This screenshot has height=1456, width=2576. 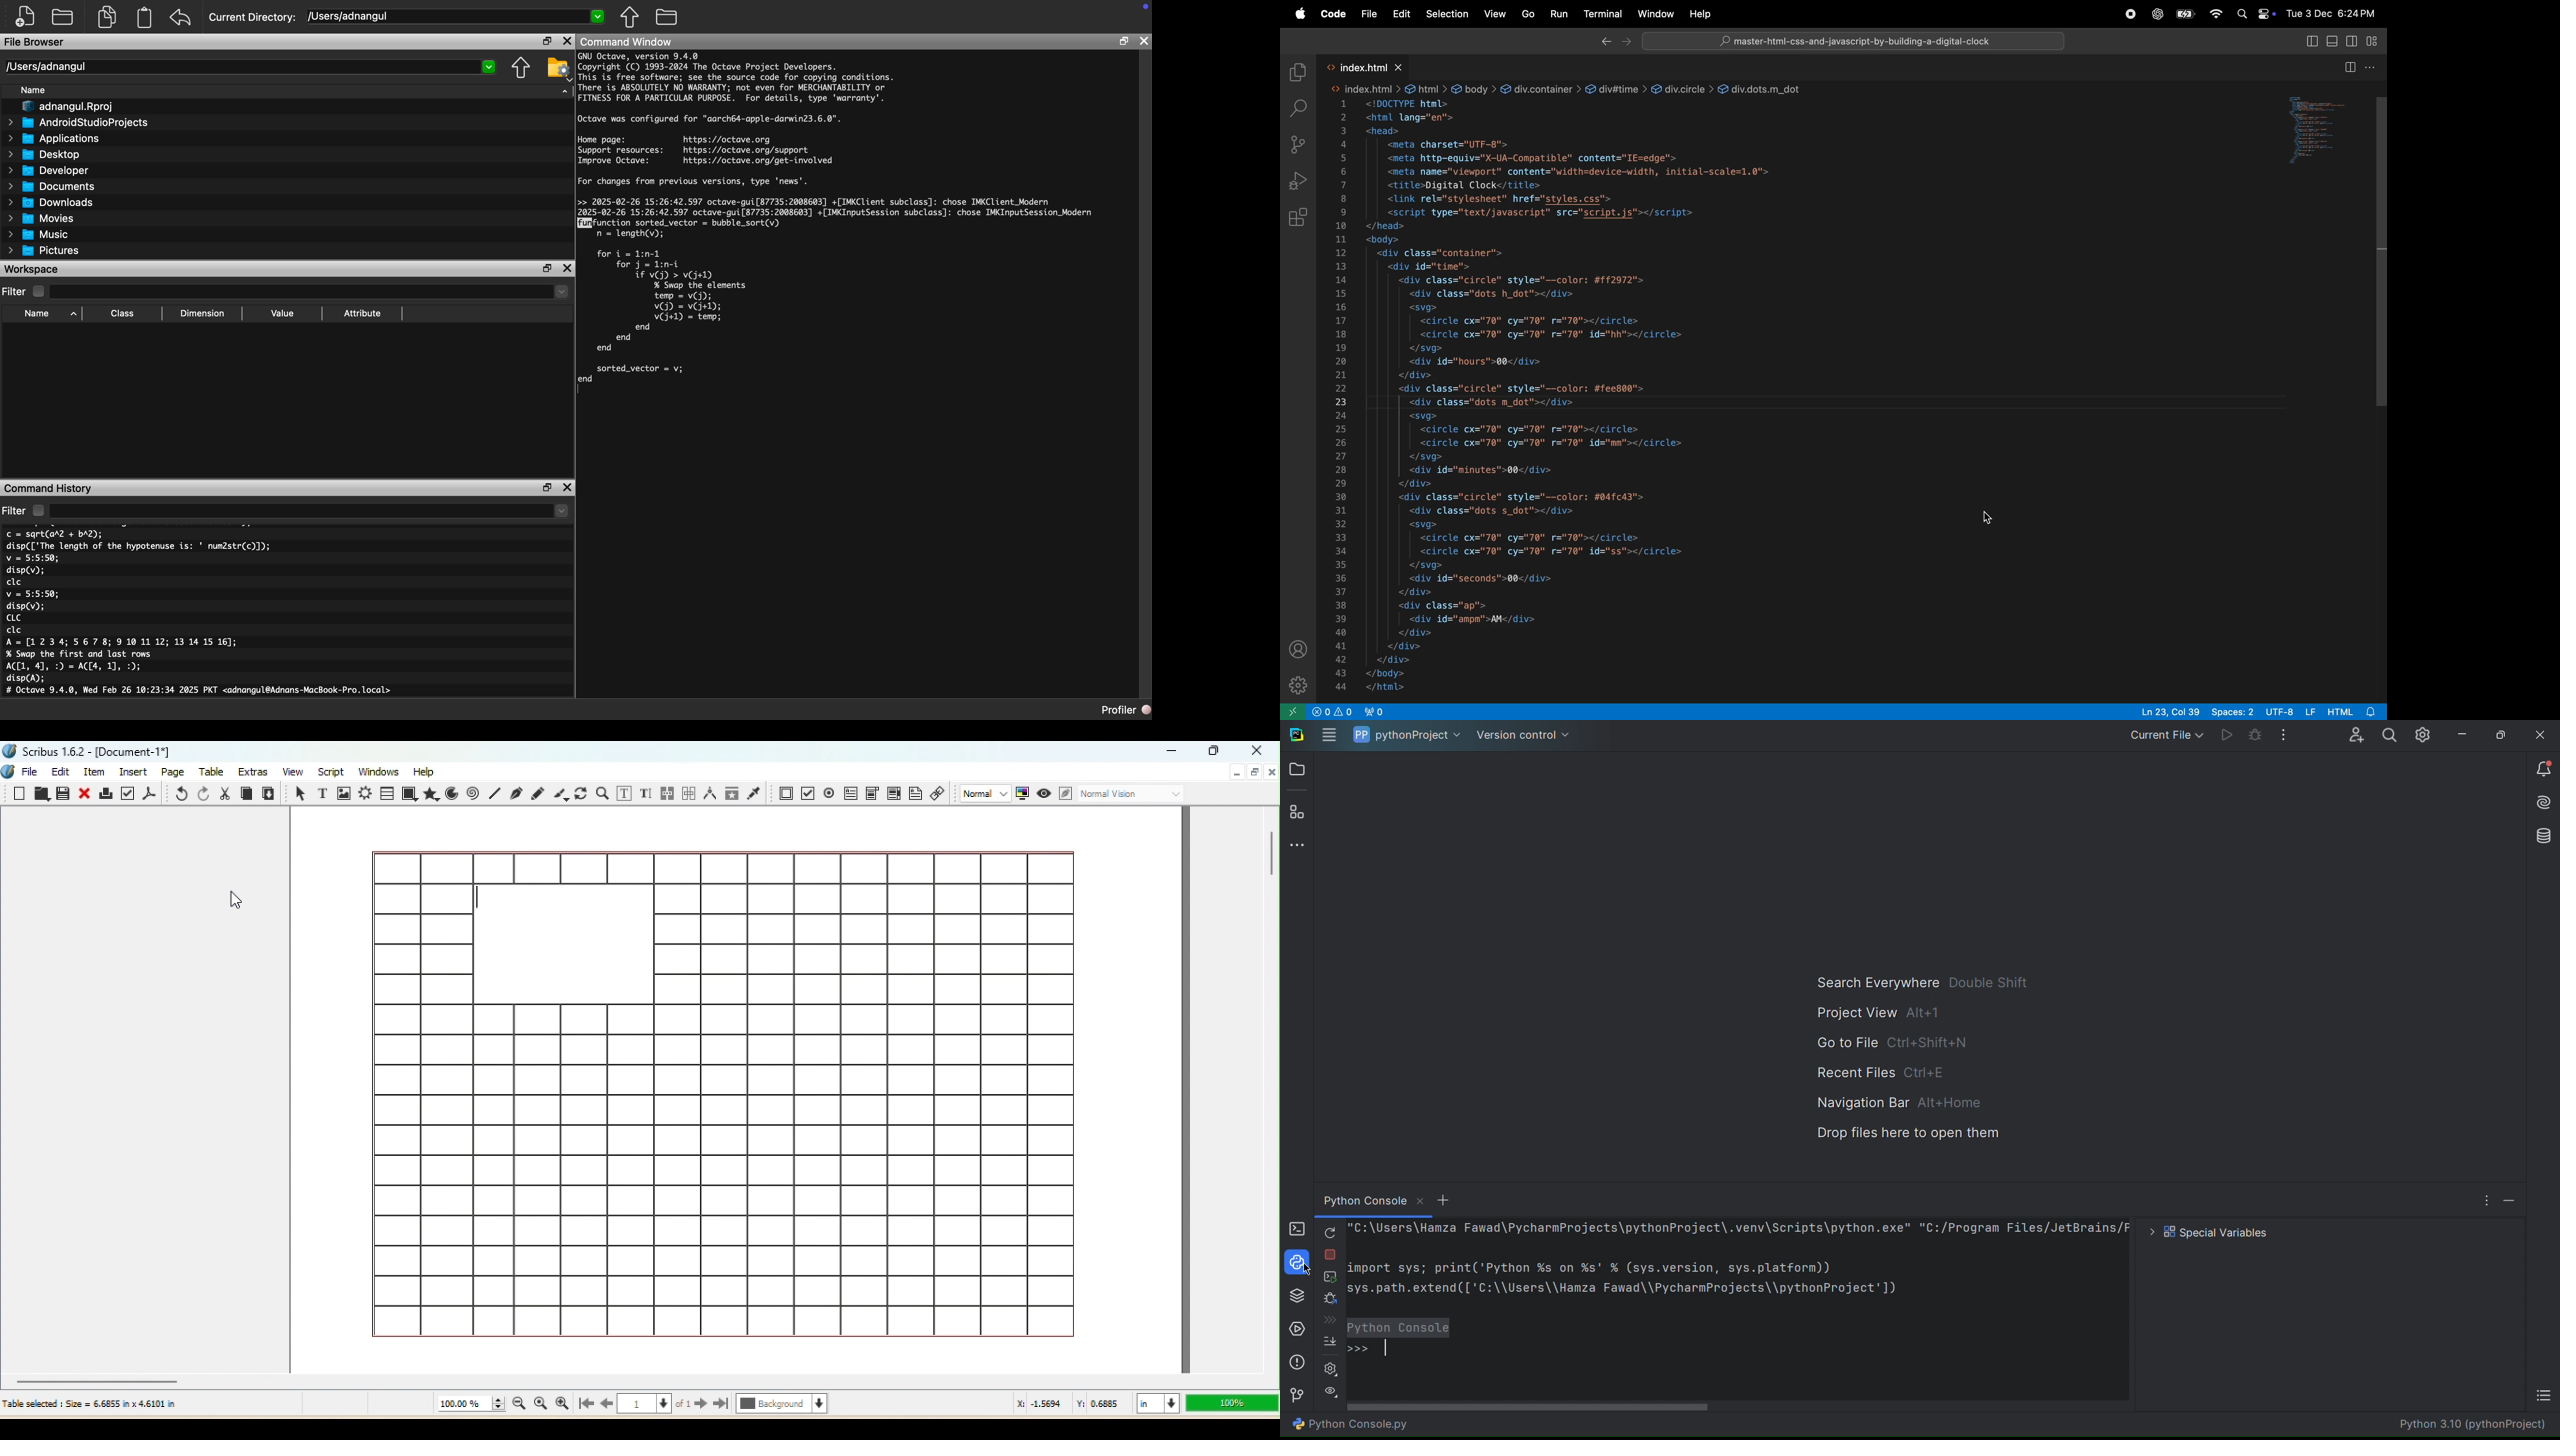 I want to click on extensions, so click(x=1298, y=218).